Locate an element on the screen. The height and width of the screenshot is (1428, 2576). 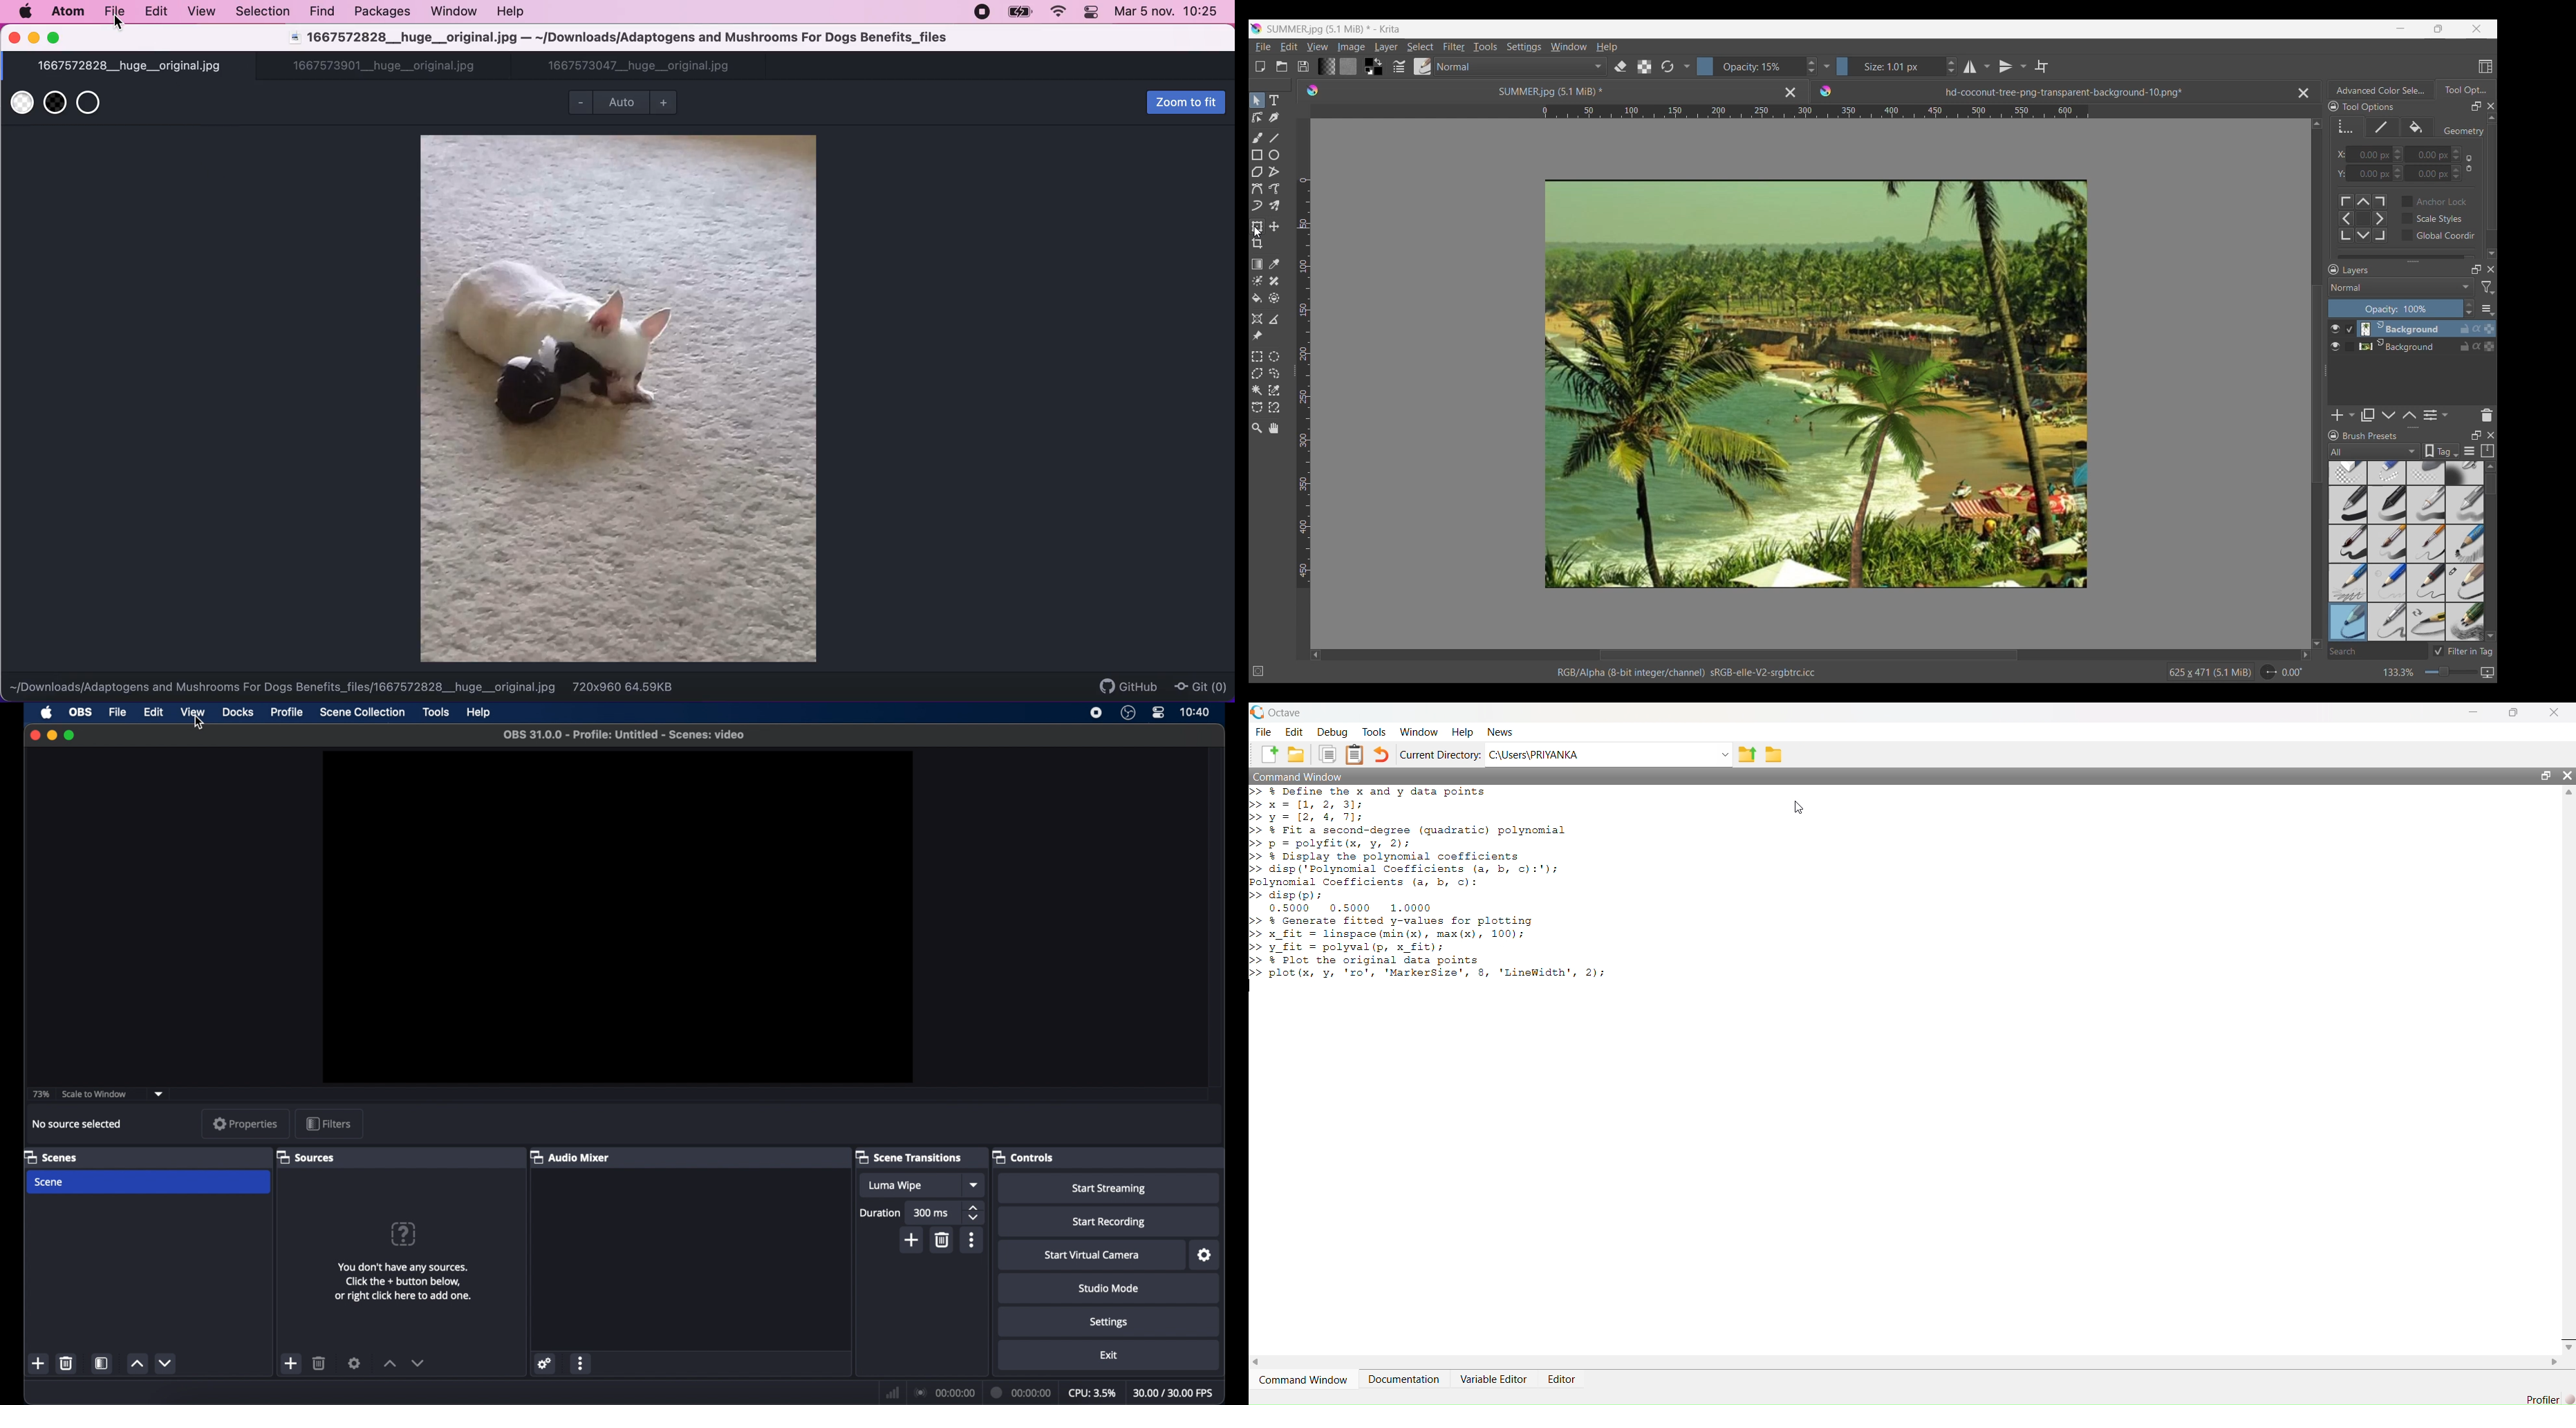
Float layers panel is located at coordinates (2477, 269).